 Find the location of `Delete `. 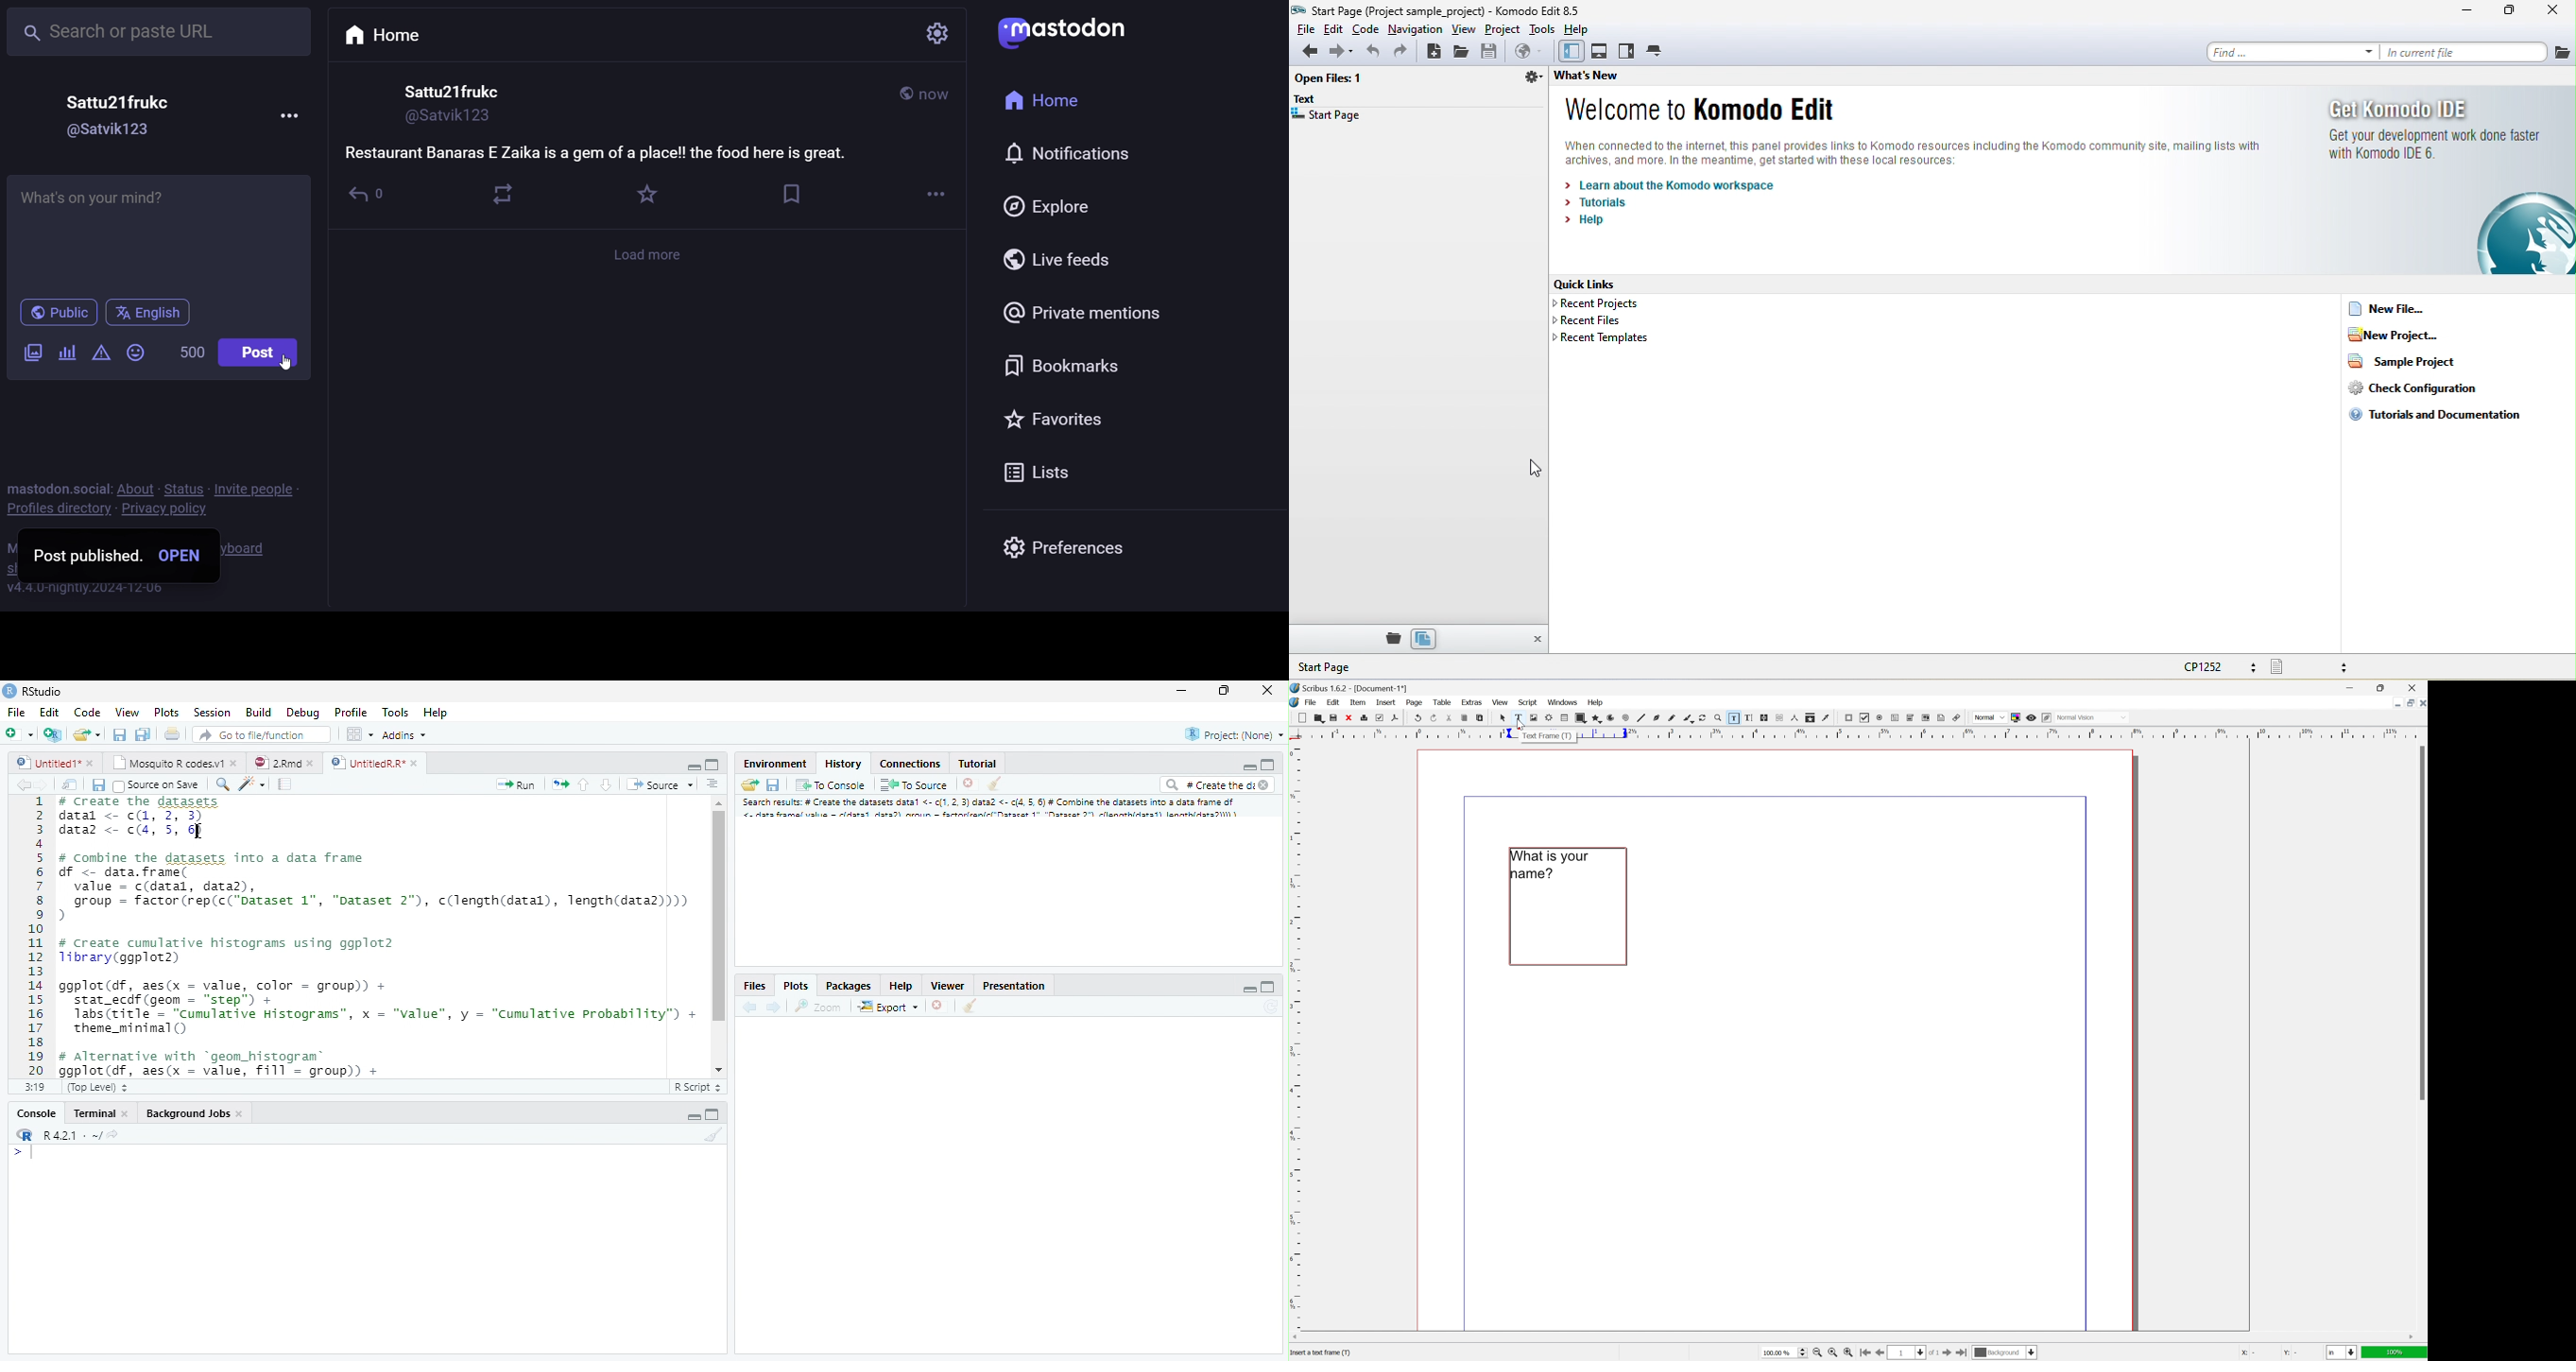

Delete  is located at coordinates (937, 1004).